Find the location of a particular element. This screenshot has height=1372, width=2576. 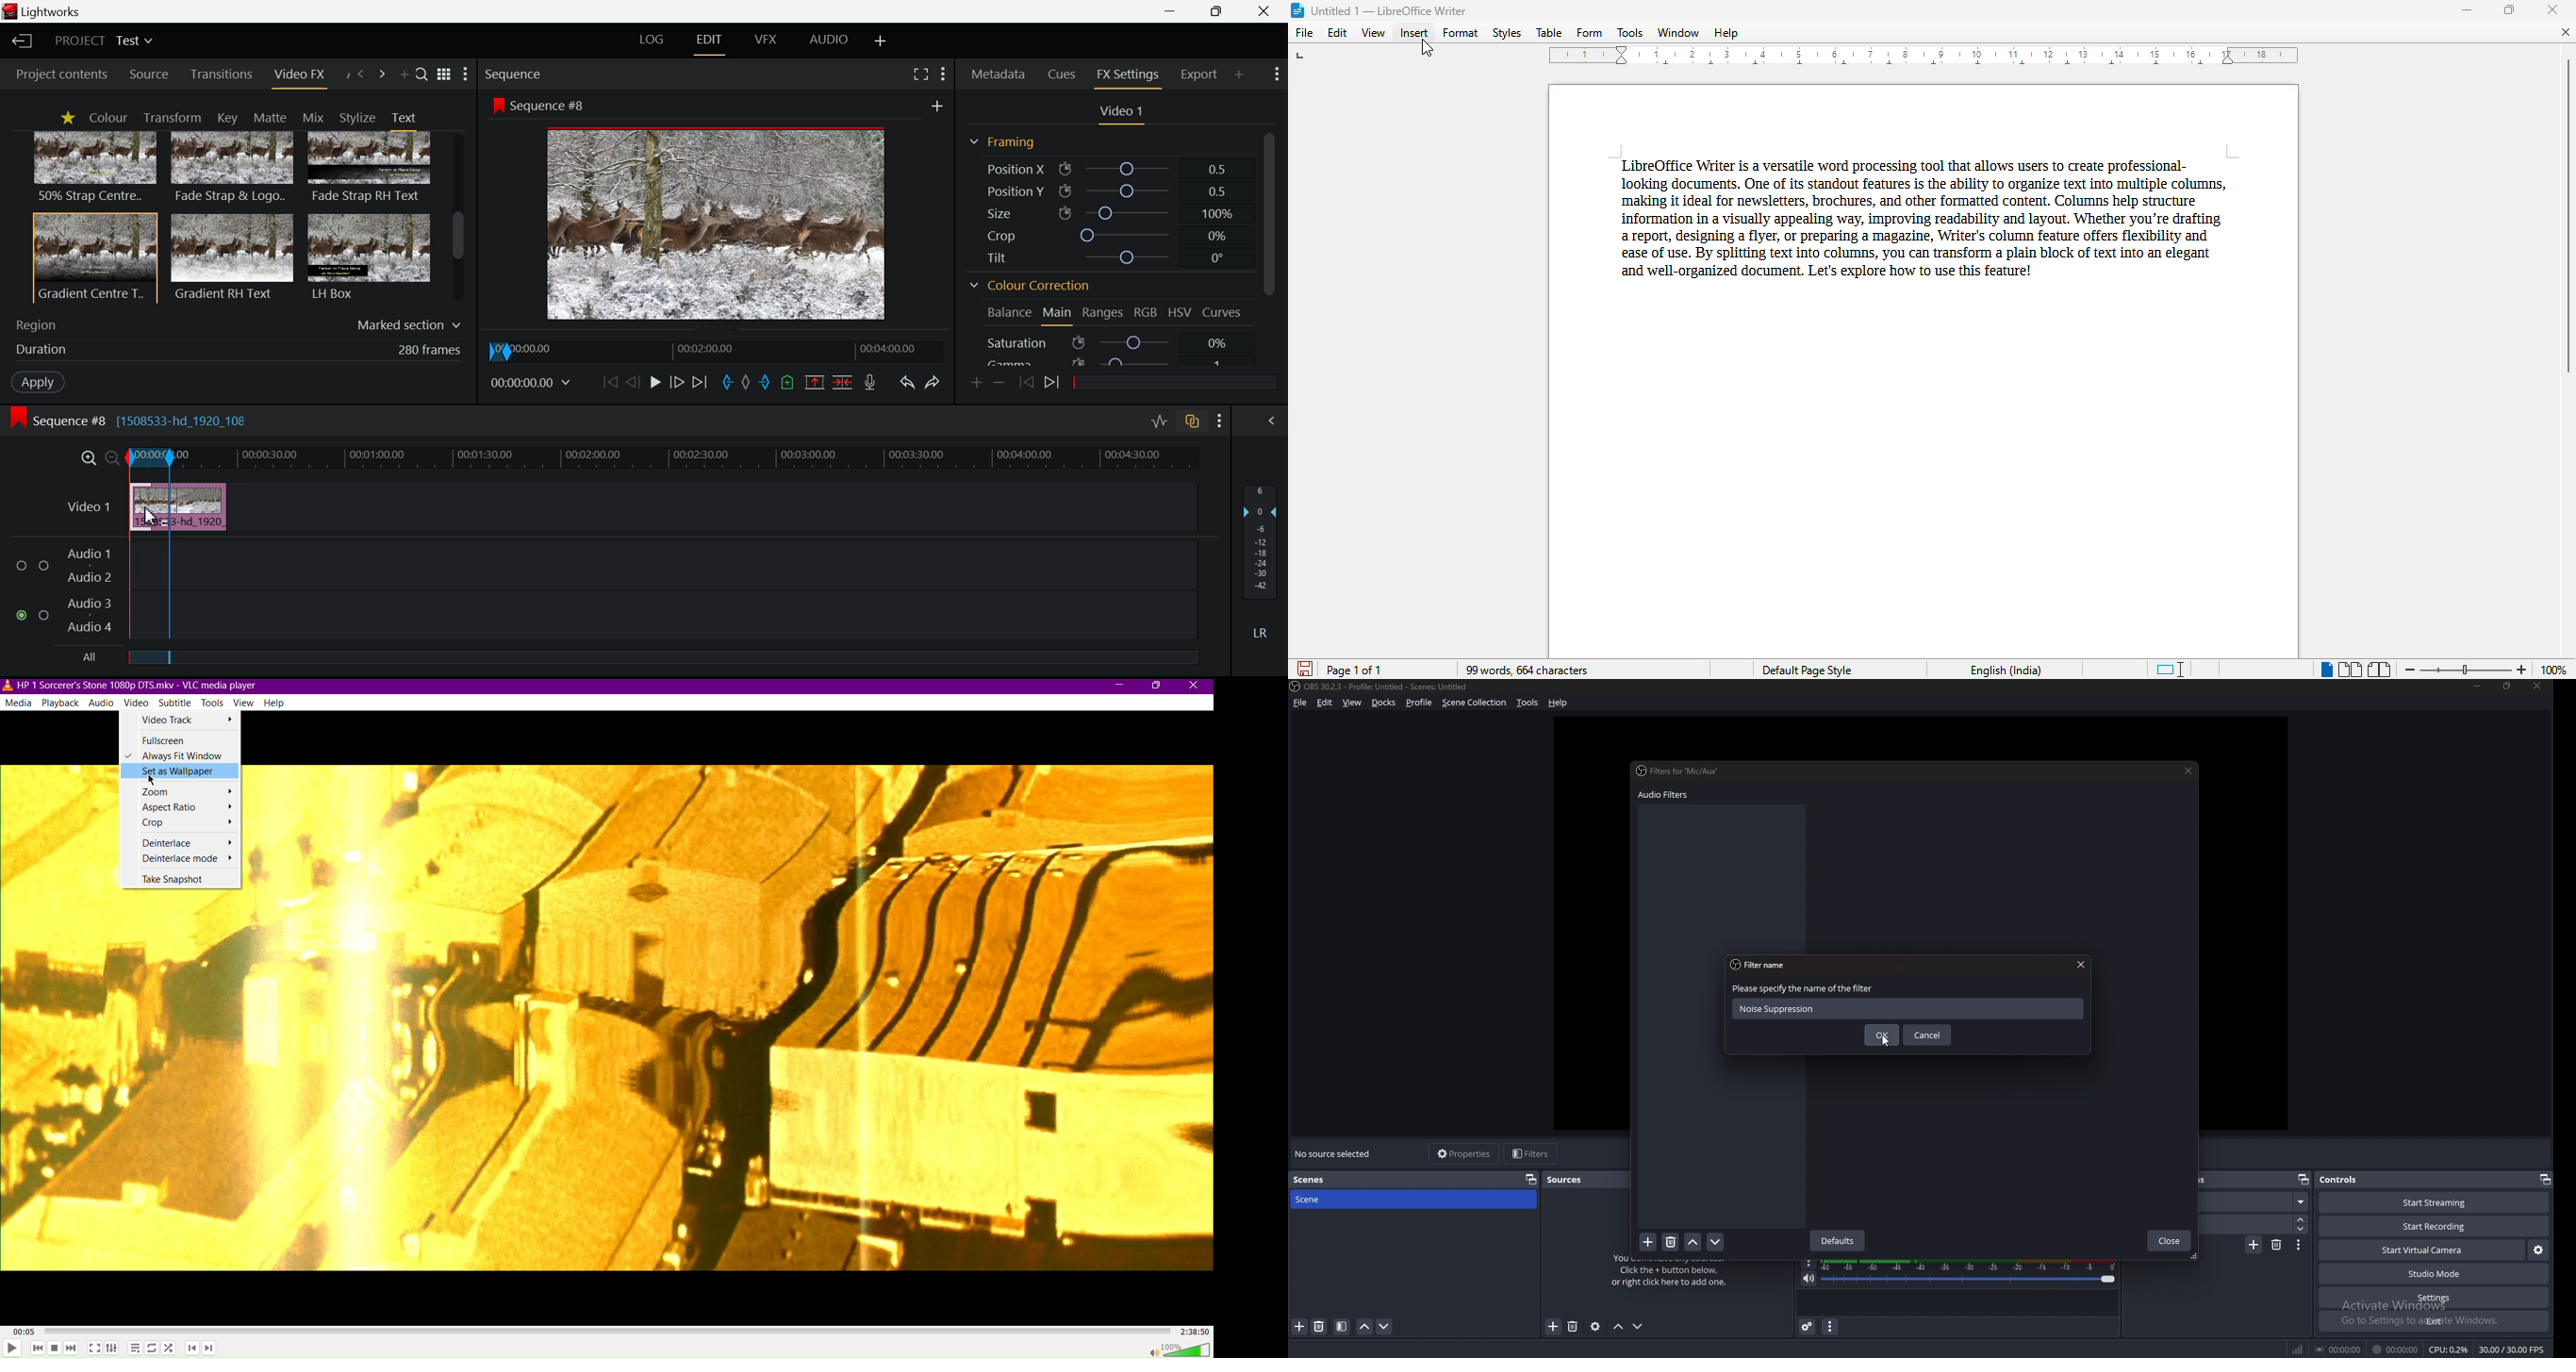

close is located at coordinates (2080, 964).